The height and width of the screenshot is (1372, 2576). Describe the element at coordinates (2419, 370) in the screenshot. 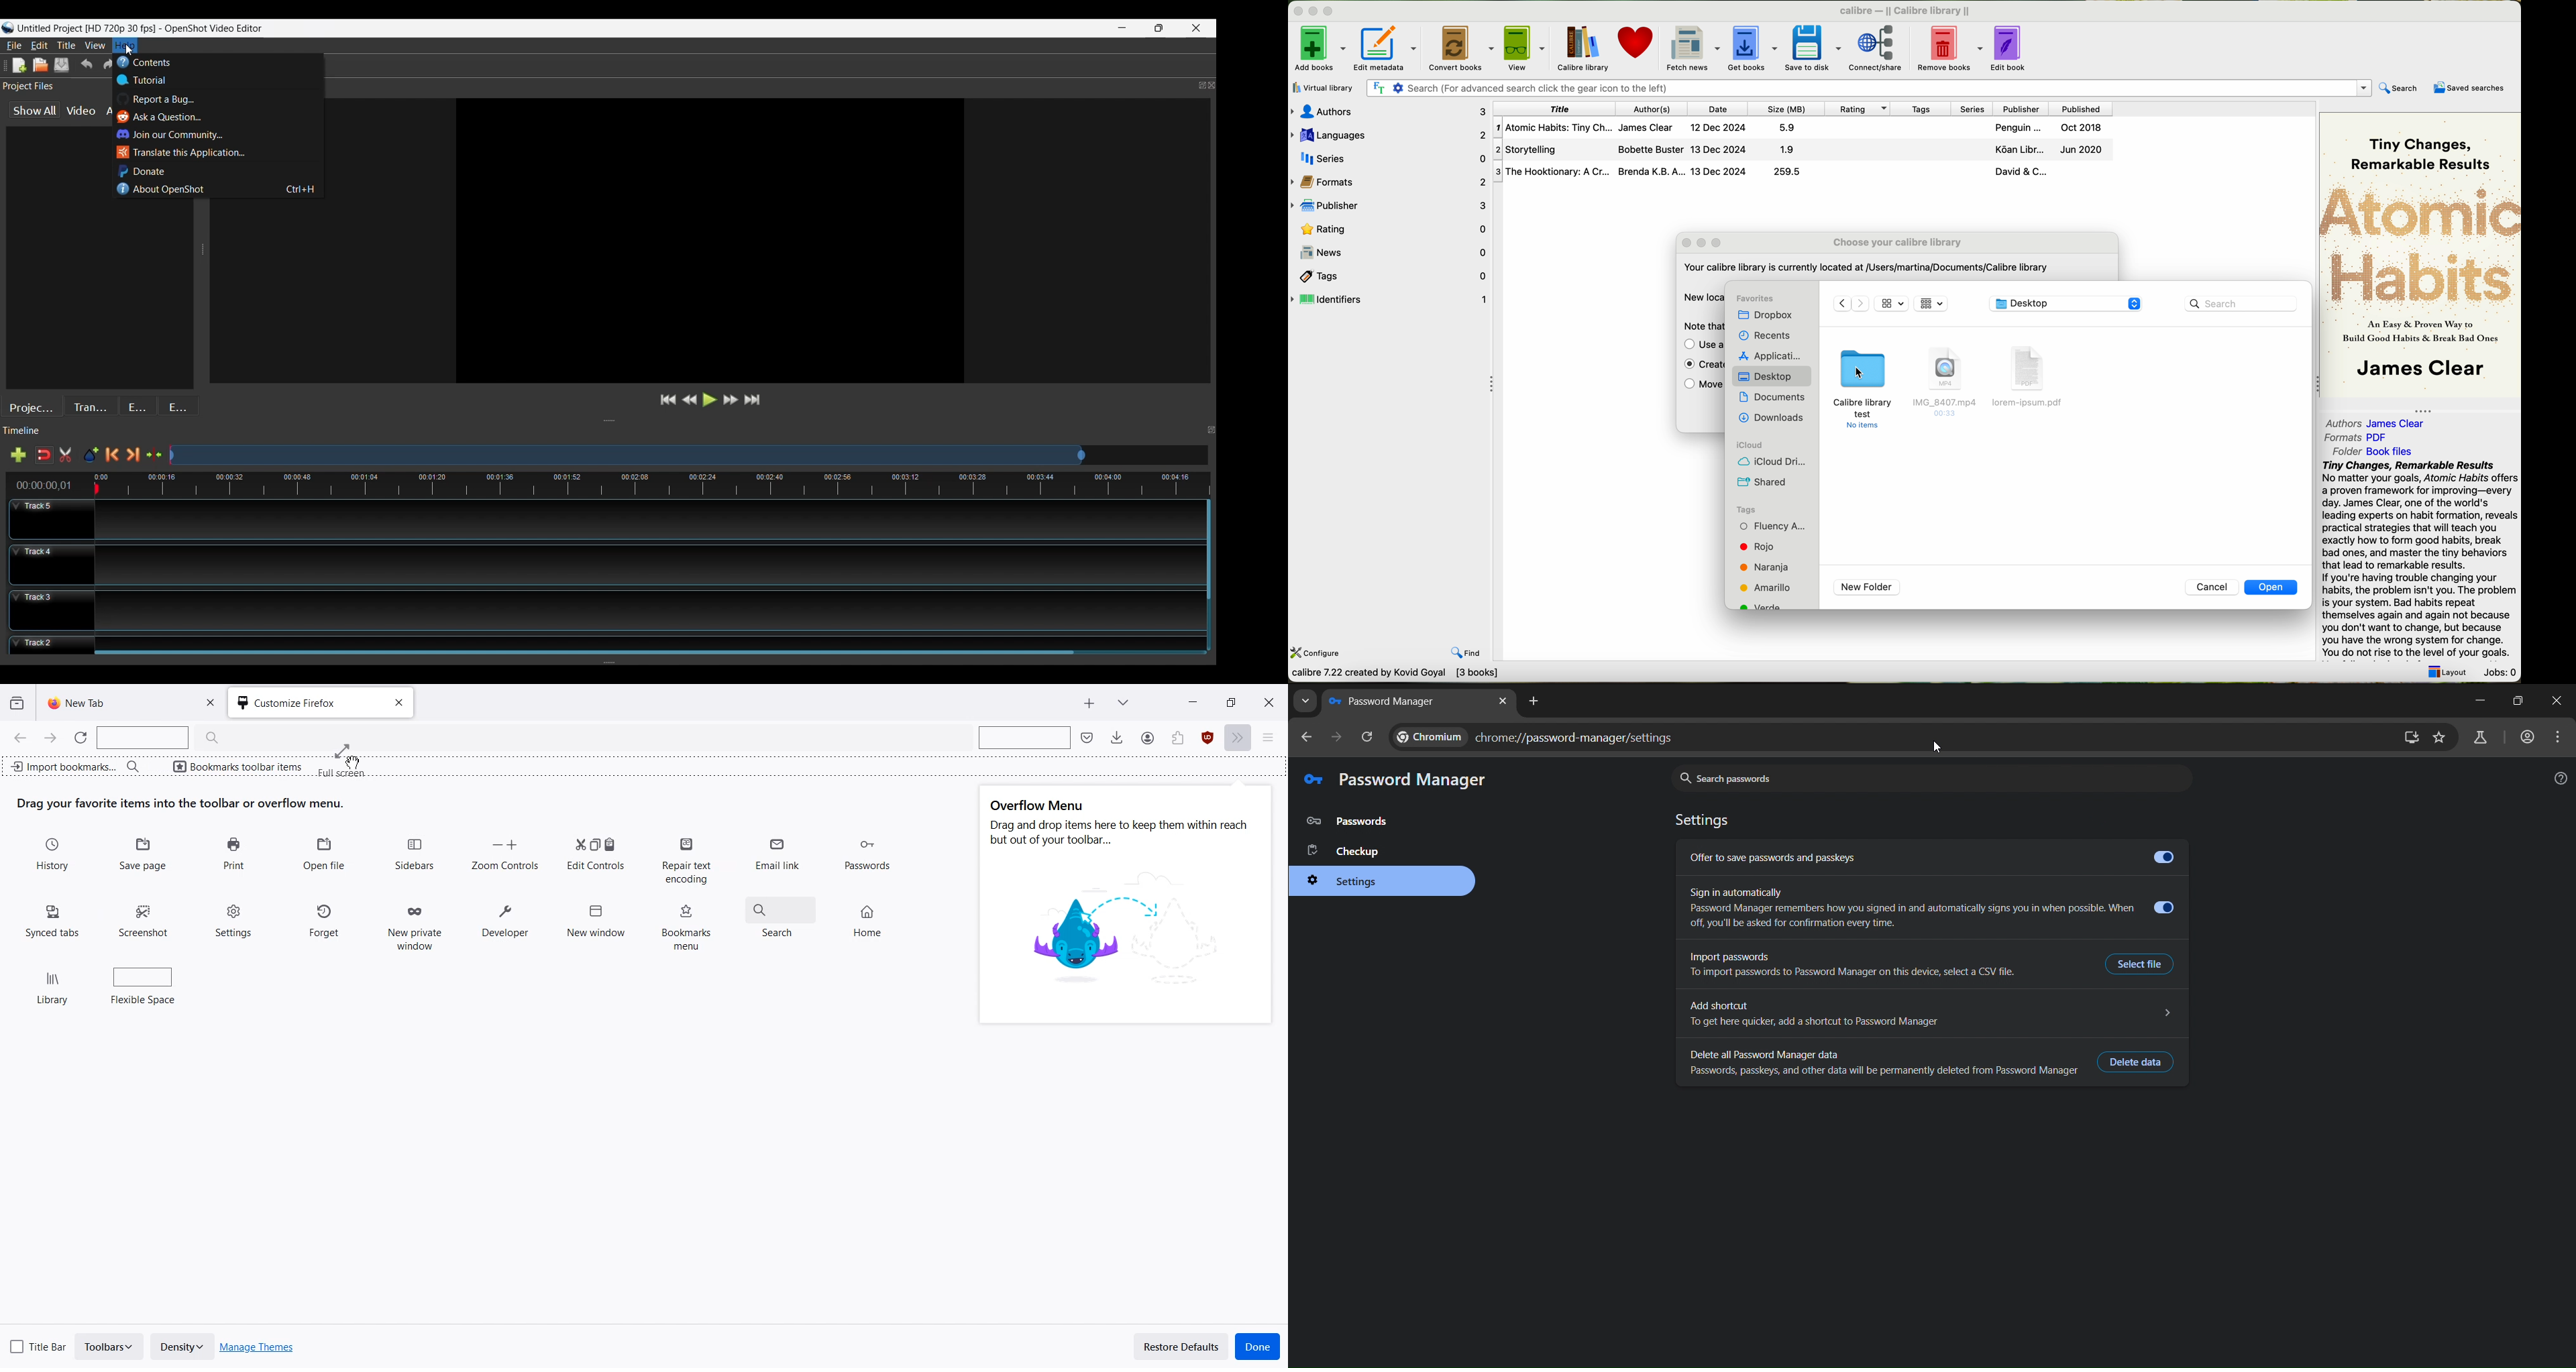

I see `James Clear` at that location.